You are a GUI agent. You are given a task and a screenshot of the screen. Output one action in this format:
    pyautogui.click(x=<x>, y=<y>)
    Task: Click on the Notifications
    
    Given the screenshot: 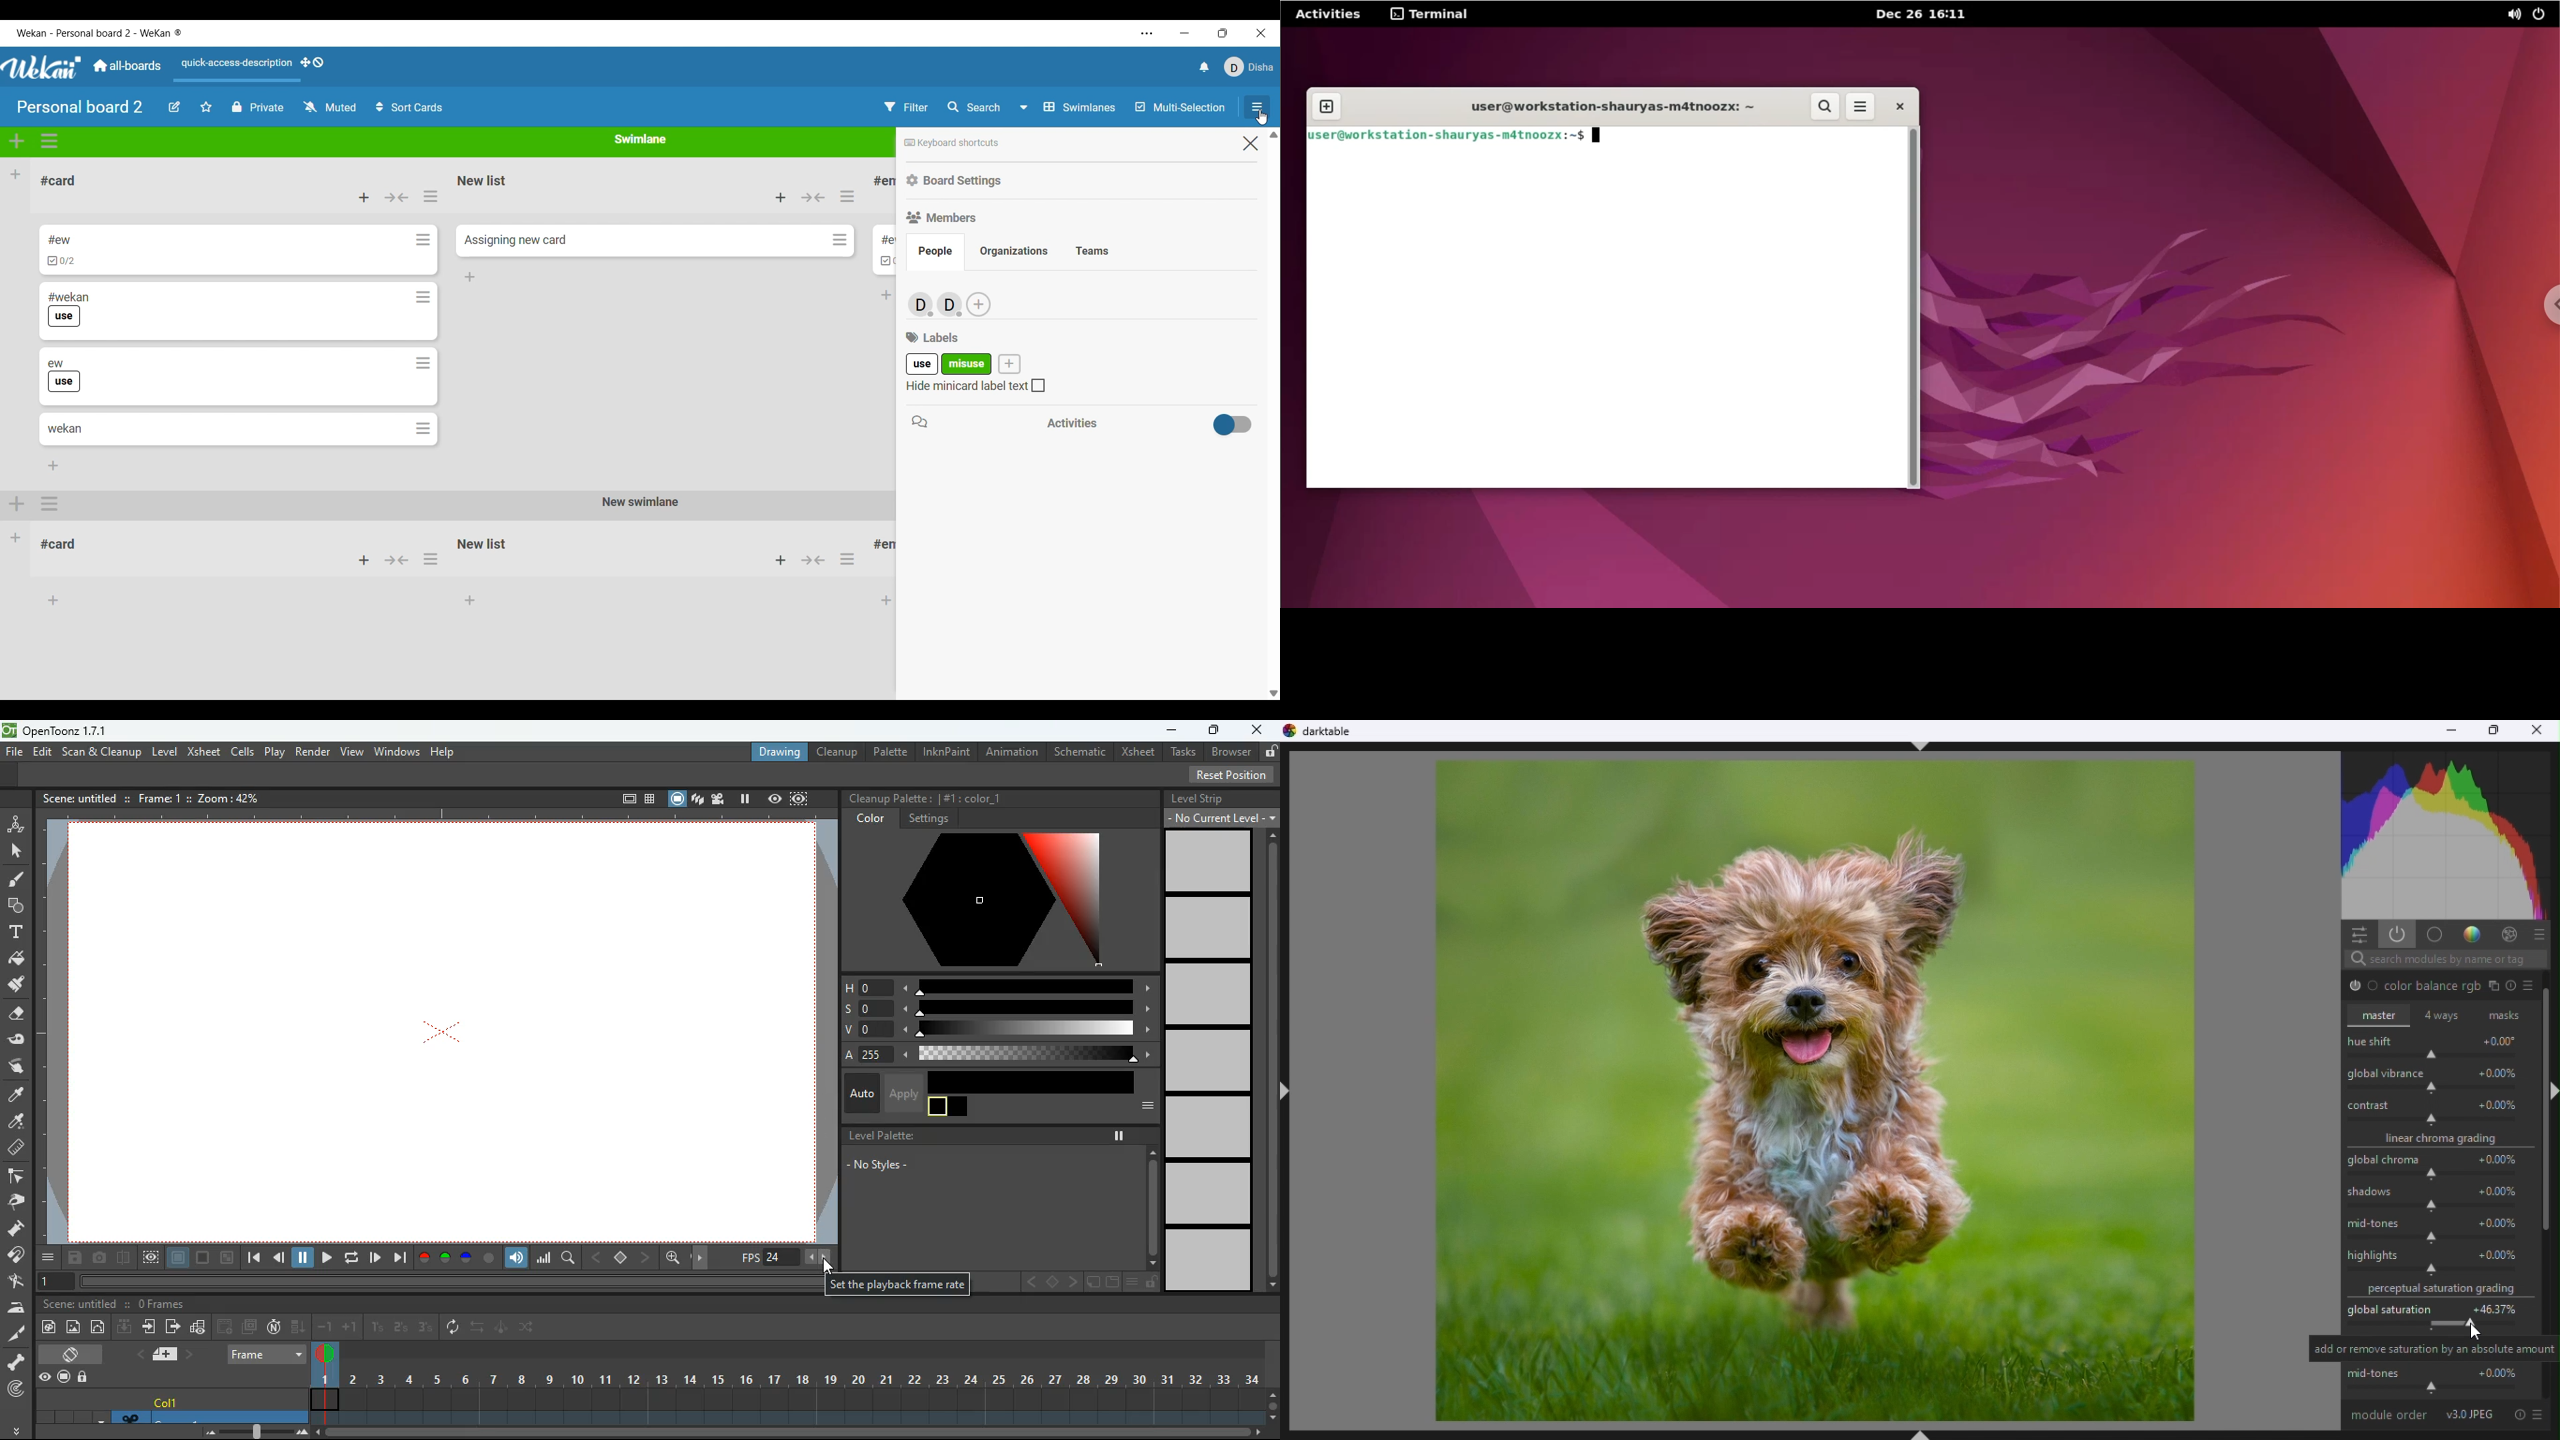 What is the action you would take?
    pyautogui.click(x=1205, y=67)
    